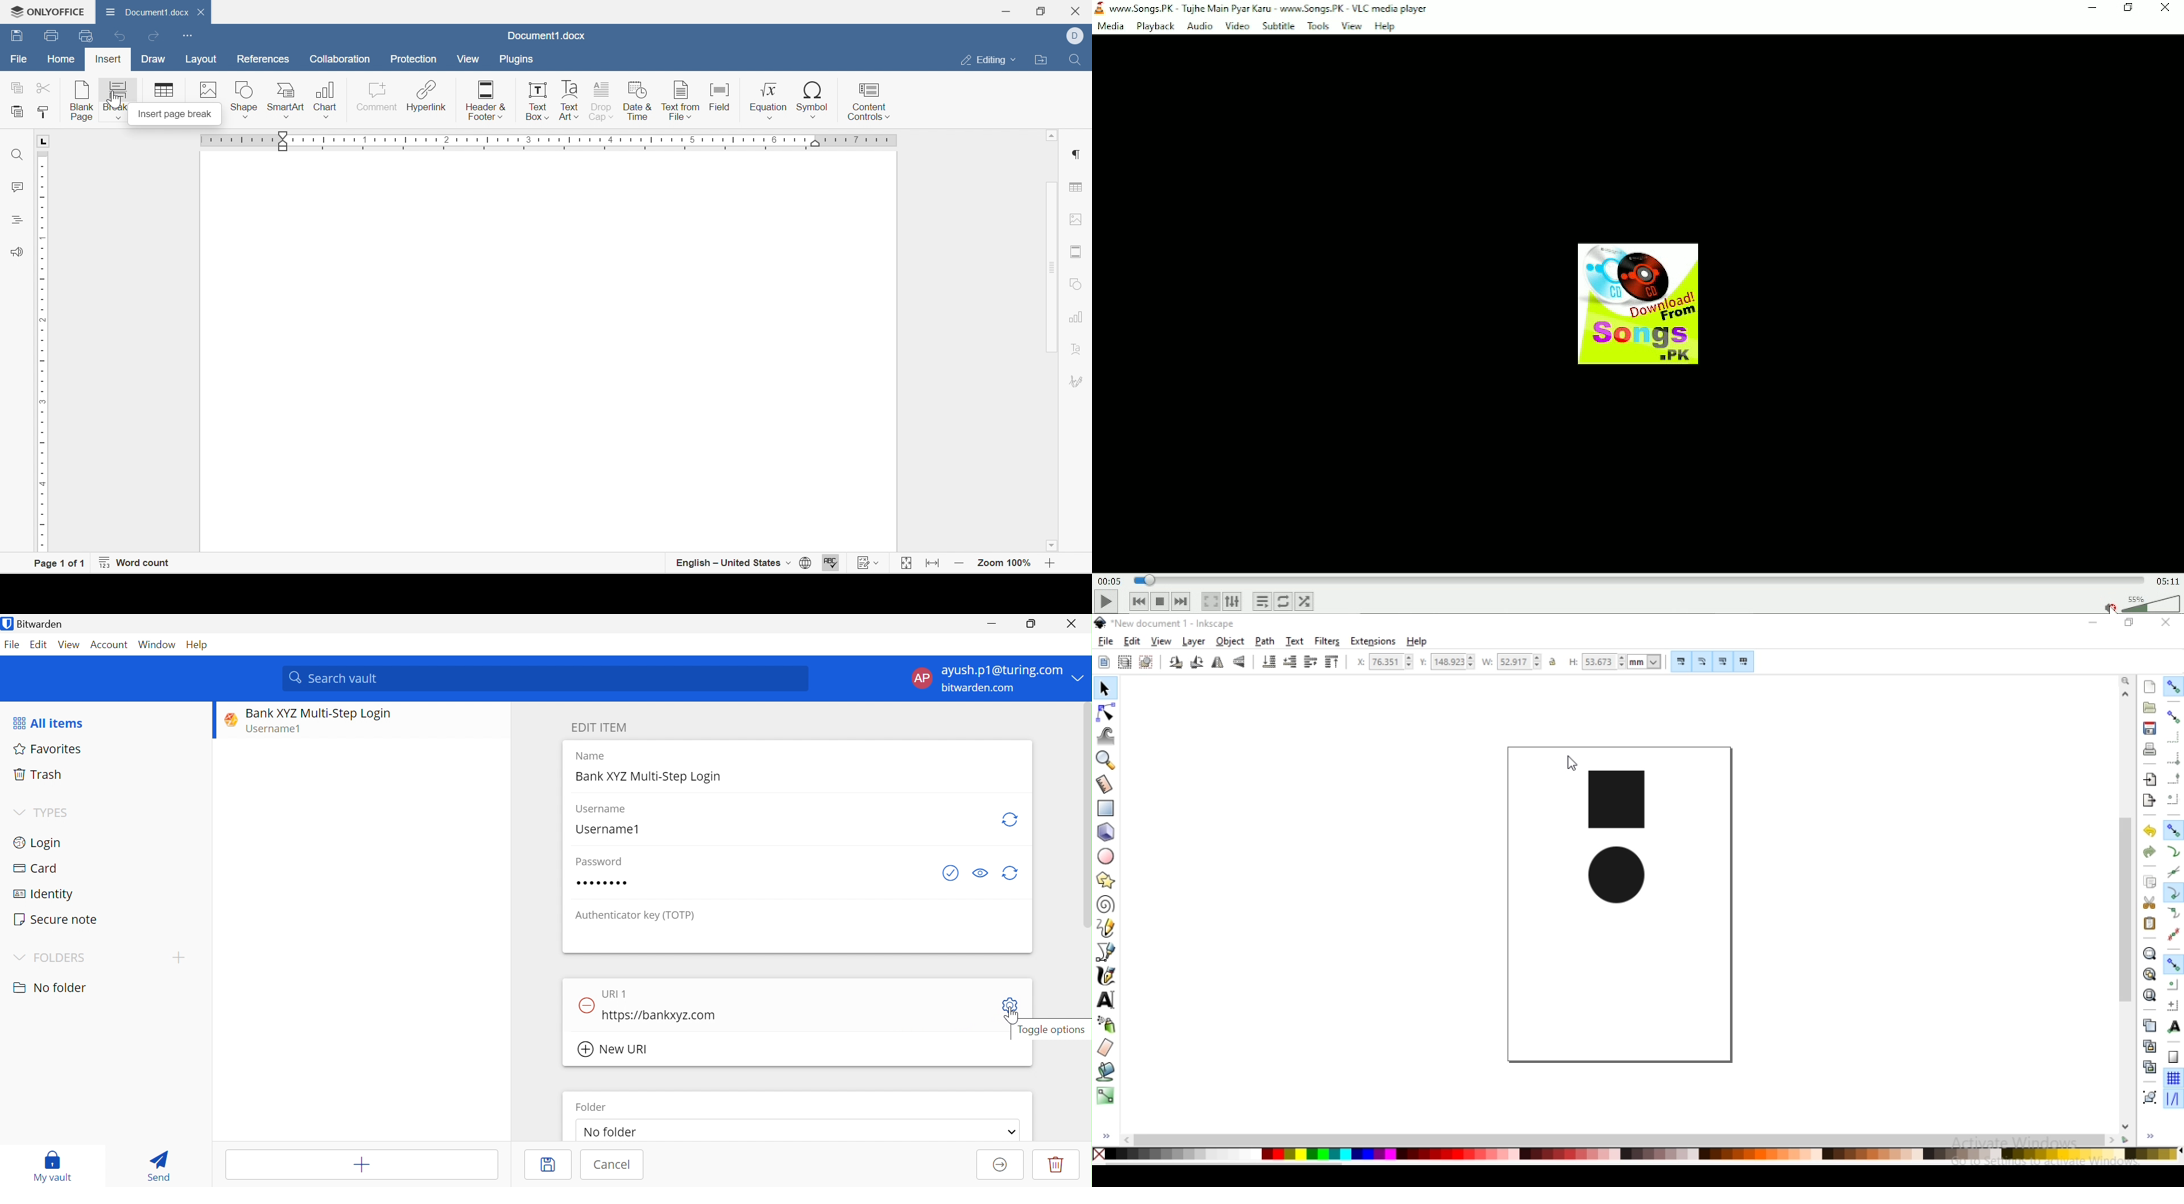 The width and height of the screenshot is (2184, 1204). I want to click on create aclone, so click(2148, 1047).